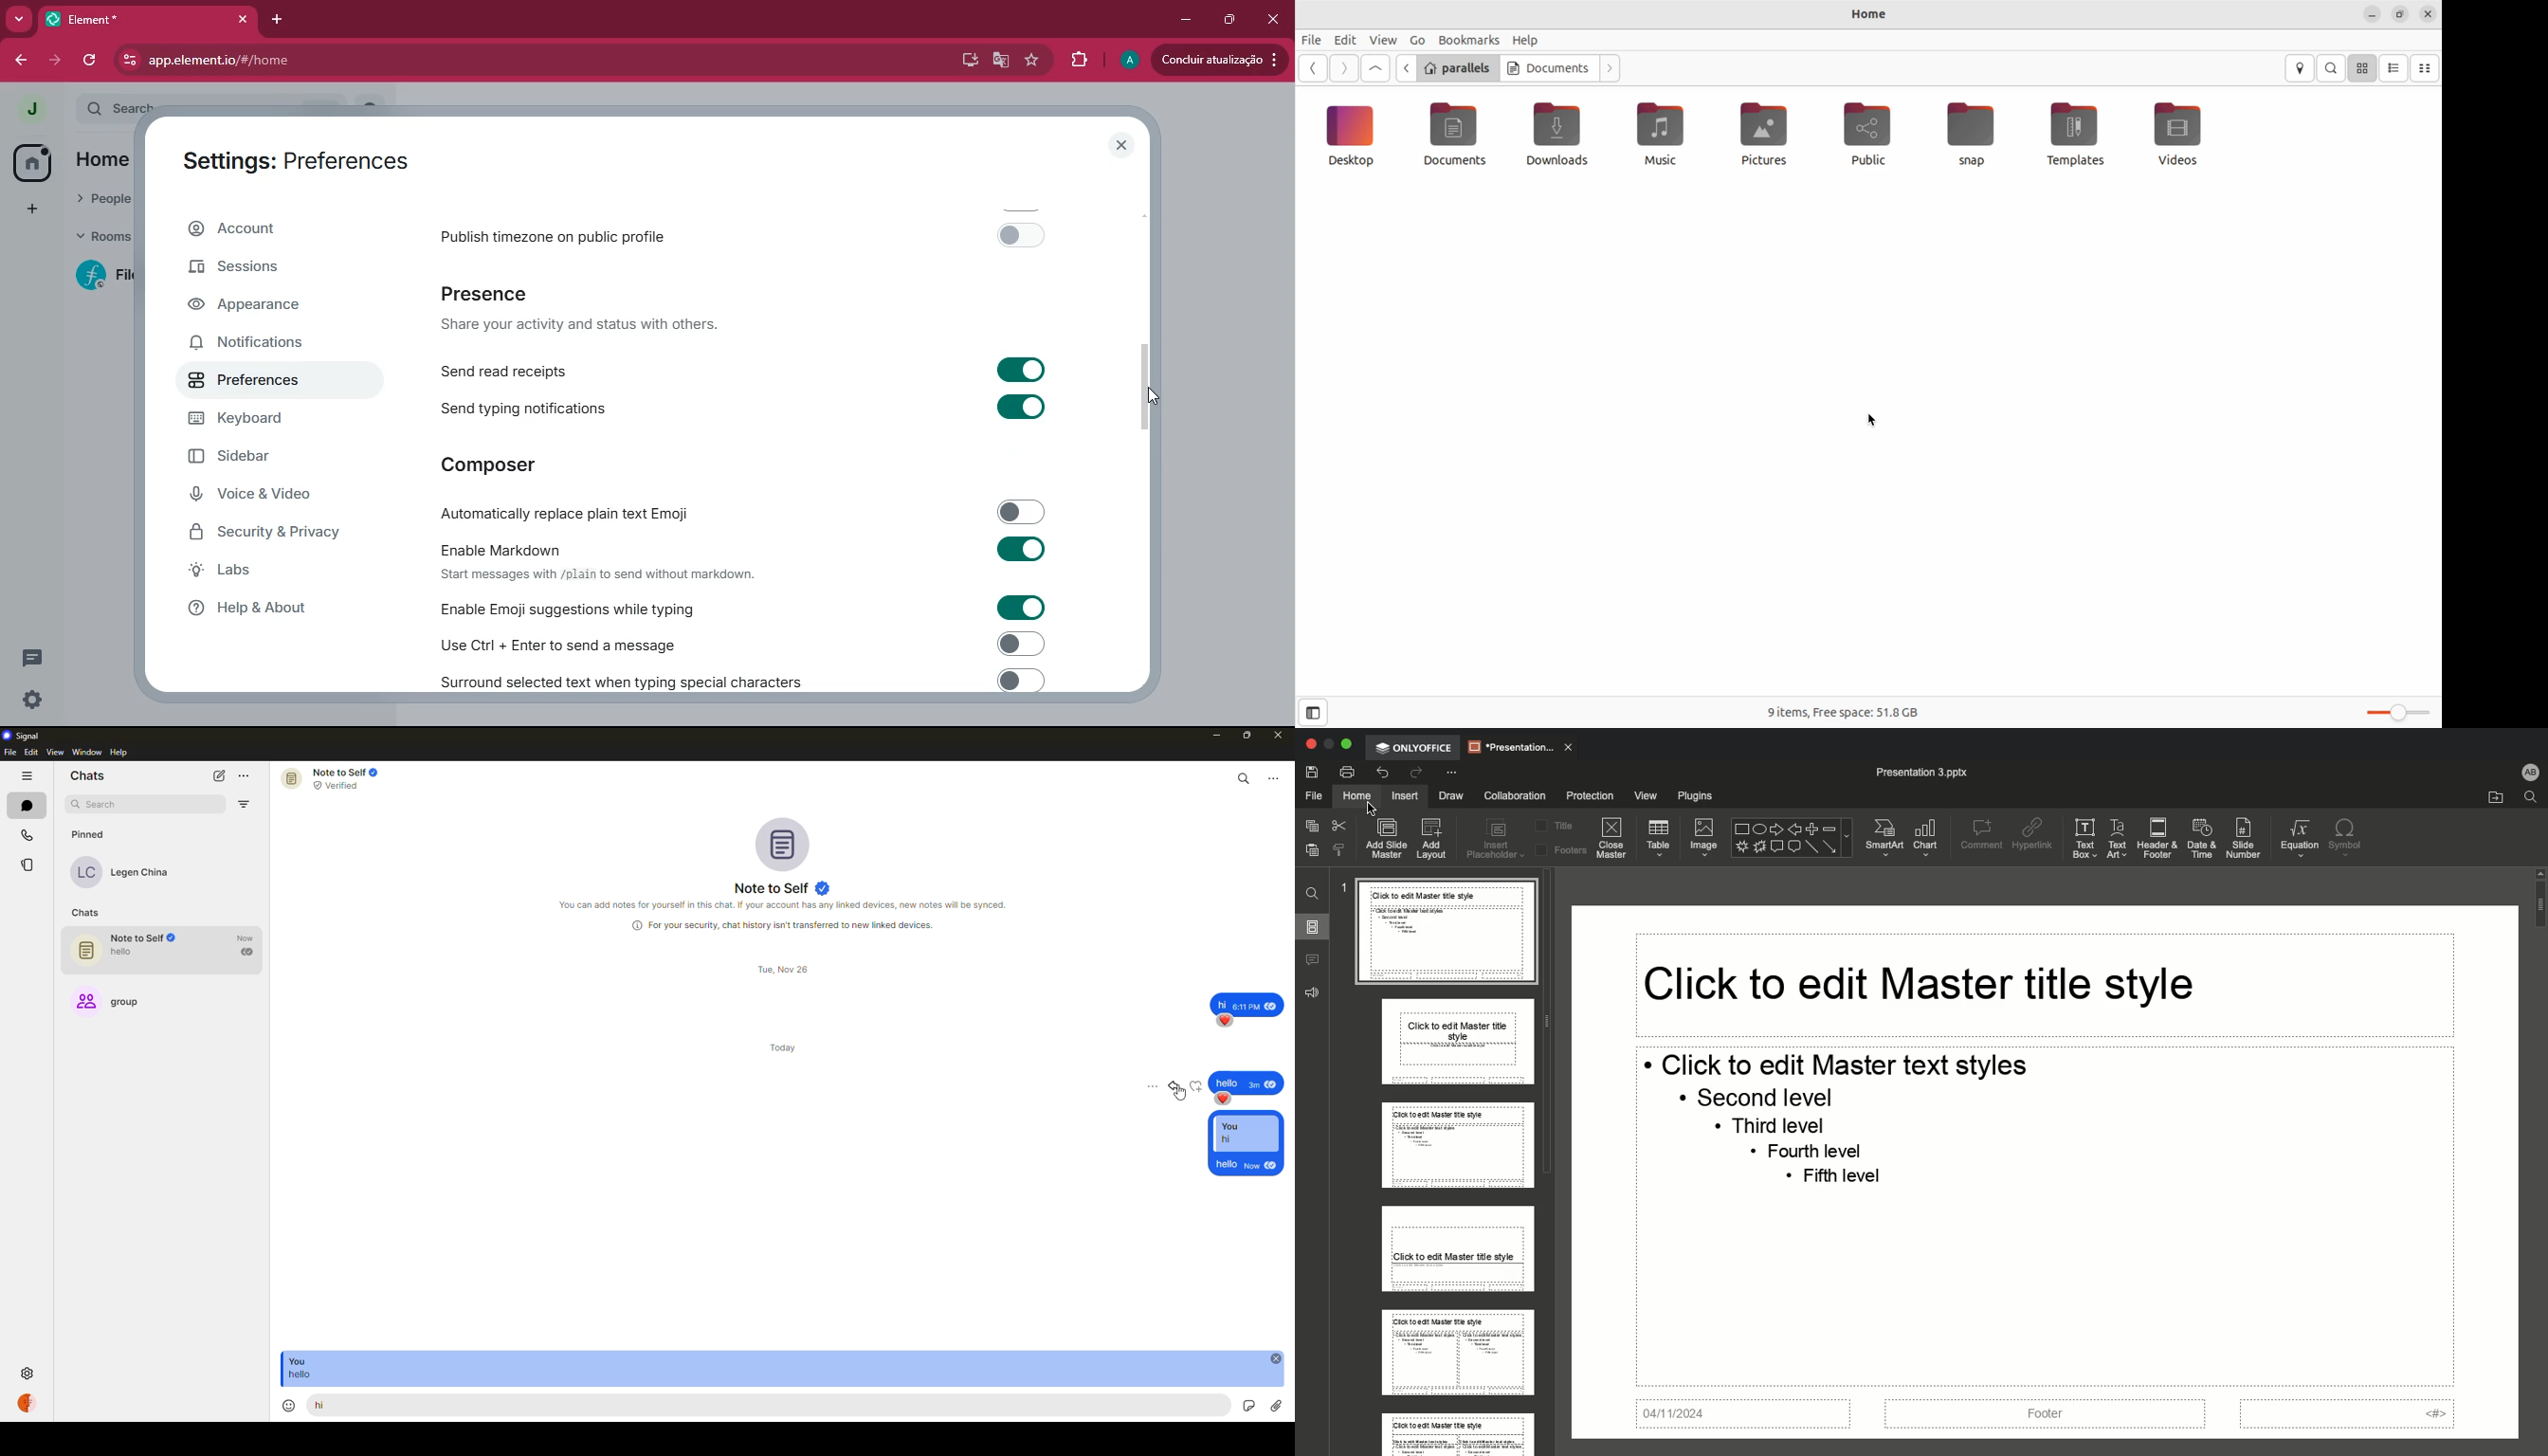 Image resolution: width=2548 pixels, height=1456 pixels. Describe the element at coordinates (28, 776) in the screenshot. I see `hide tabs` at that location.